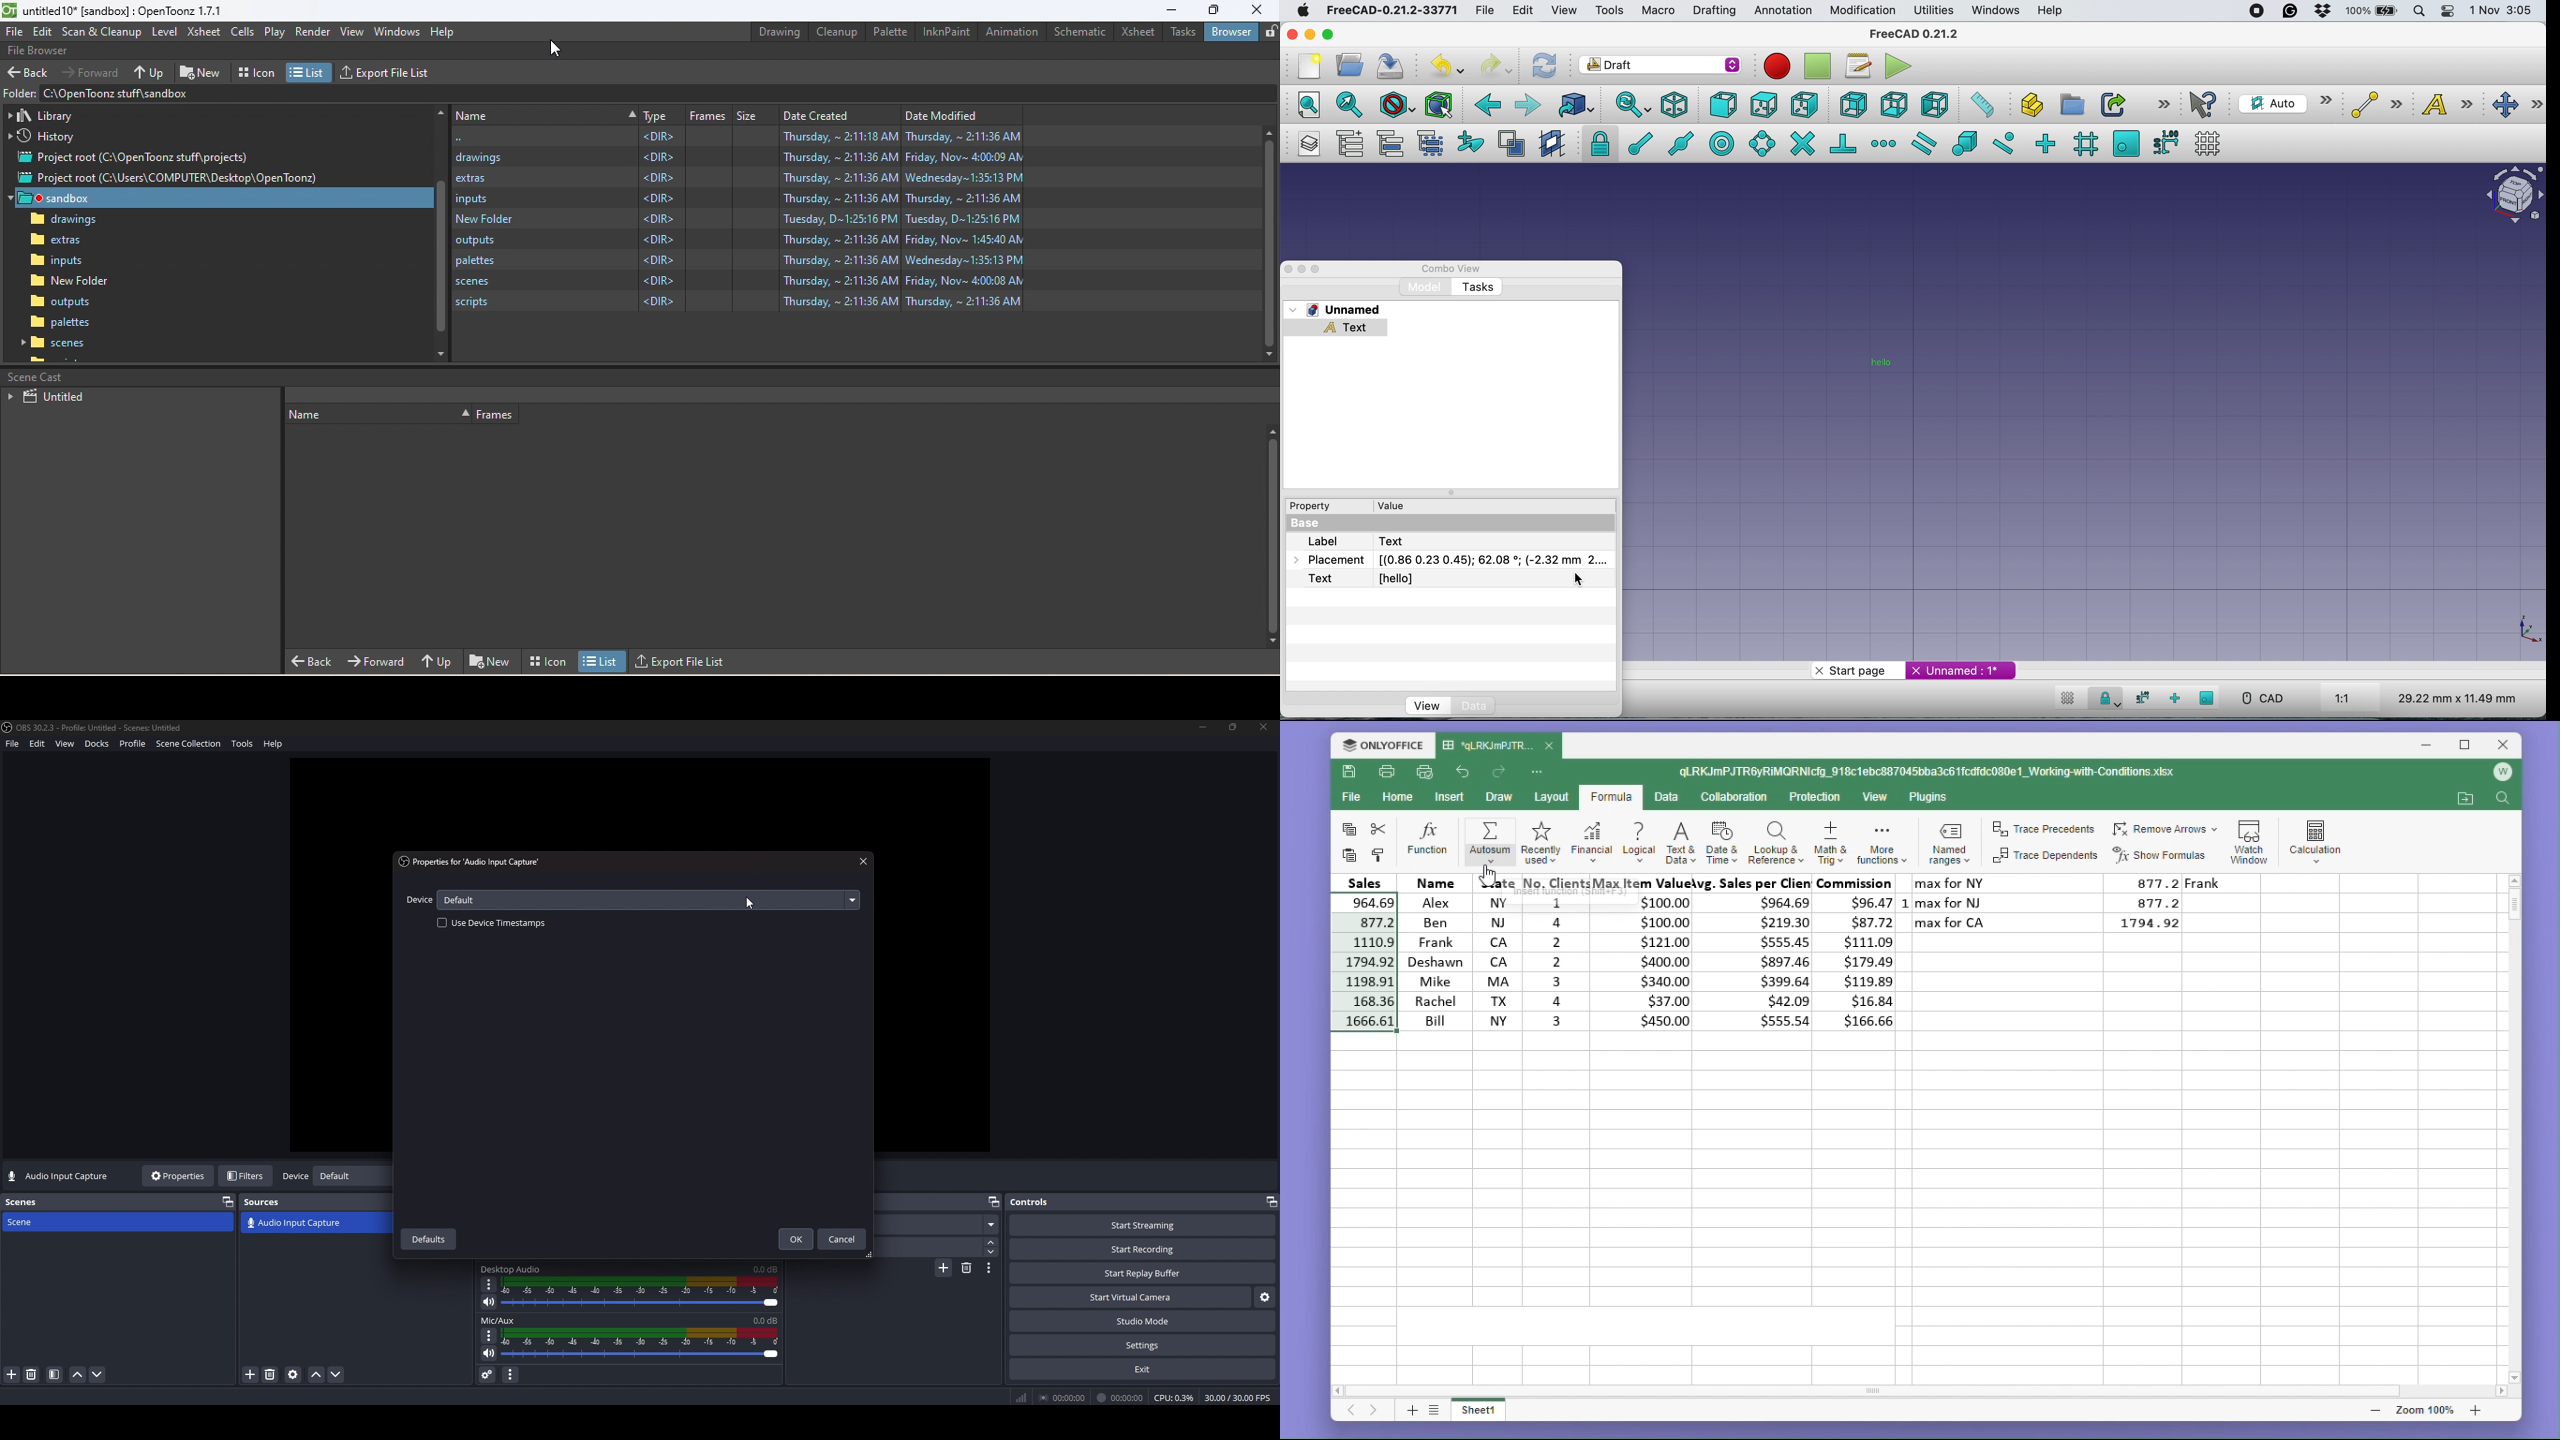  Describe the element at coordinates (1350, 775) in the screenshot. I see `save` at that location.